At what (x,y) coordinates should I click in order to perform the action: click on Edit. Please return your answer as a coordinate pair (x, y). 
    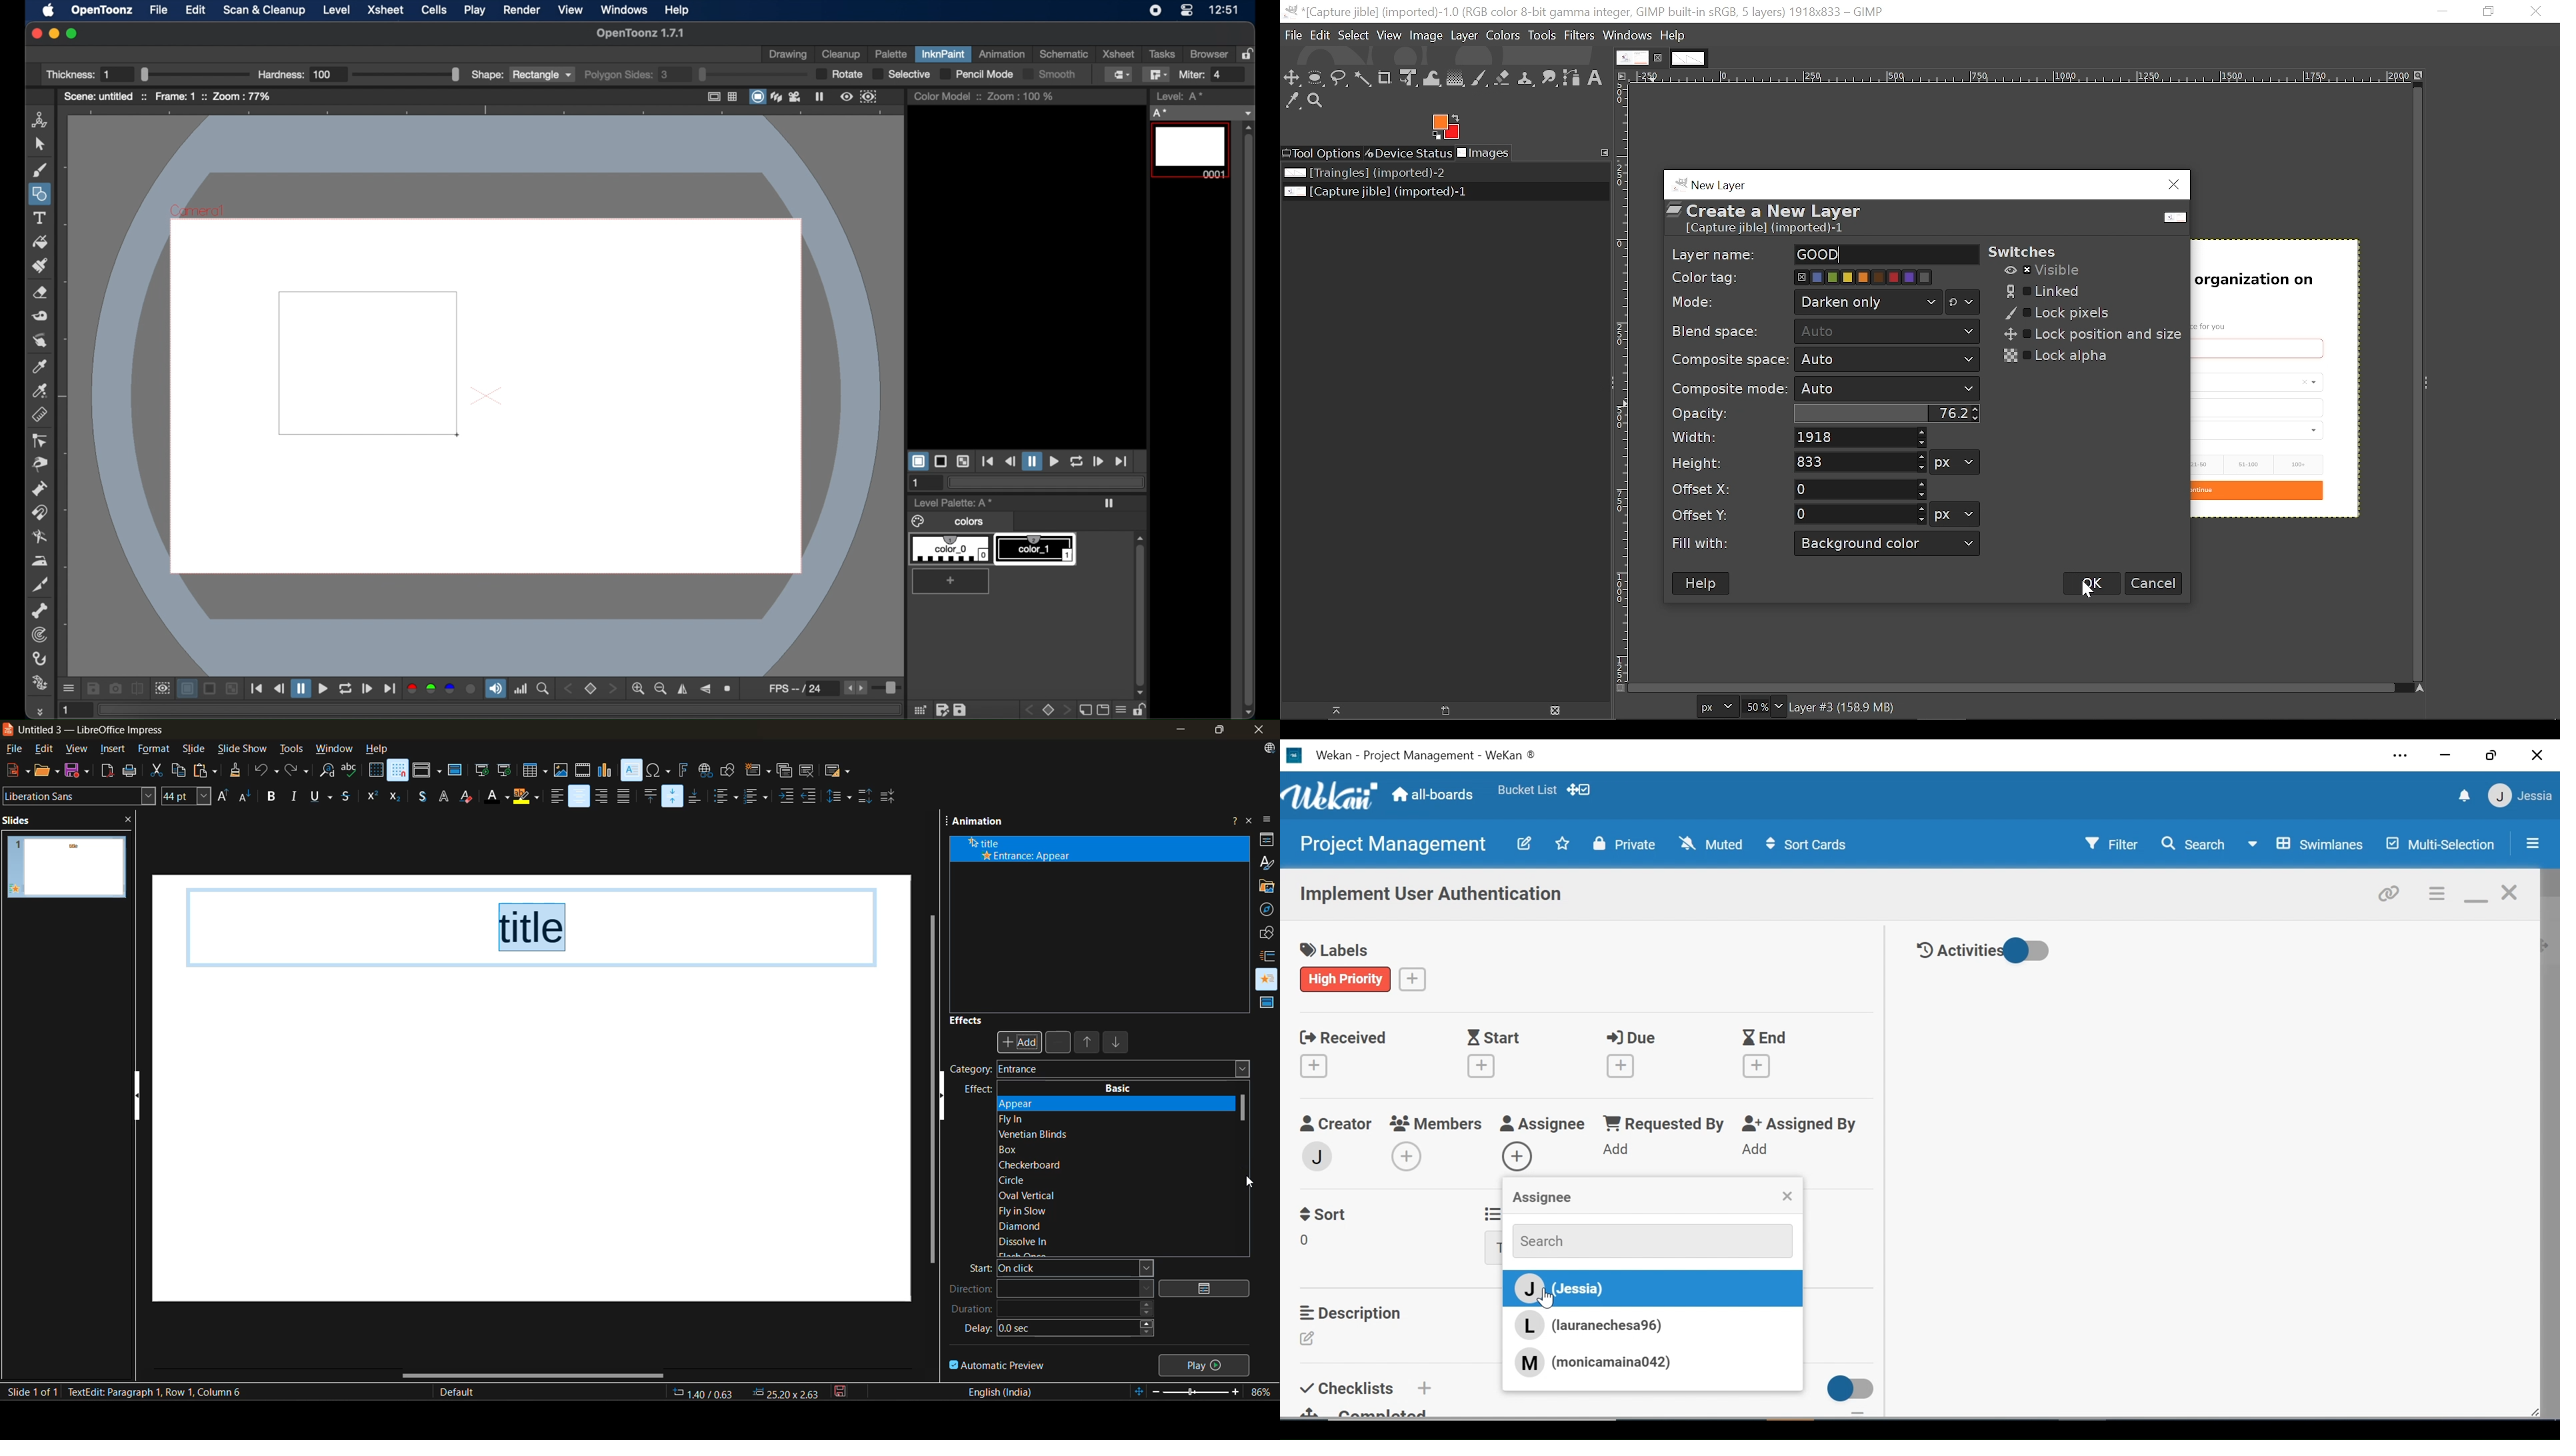
    Looking at the image, I should click on (1523, 843).